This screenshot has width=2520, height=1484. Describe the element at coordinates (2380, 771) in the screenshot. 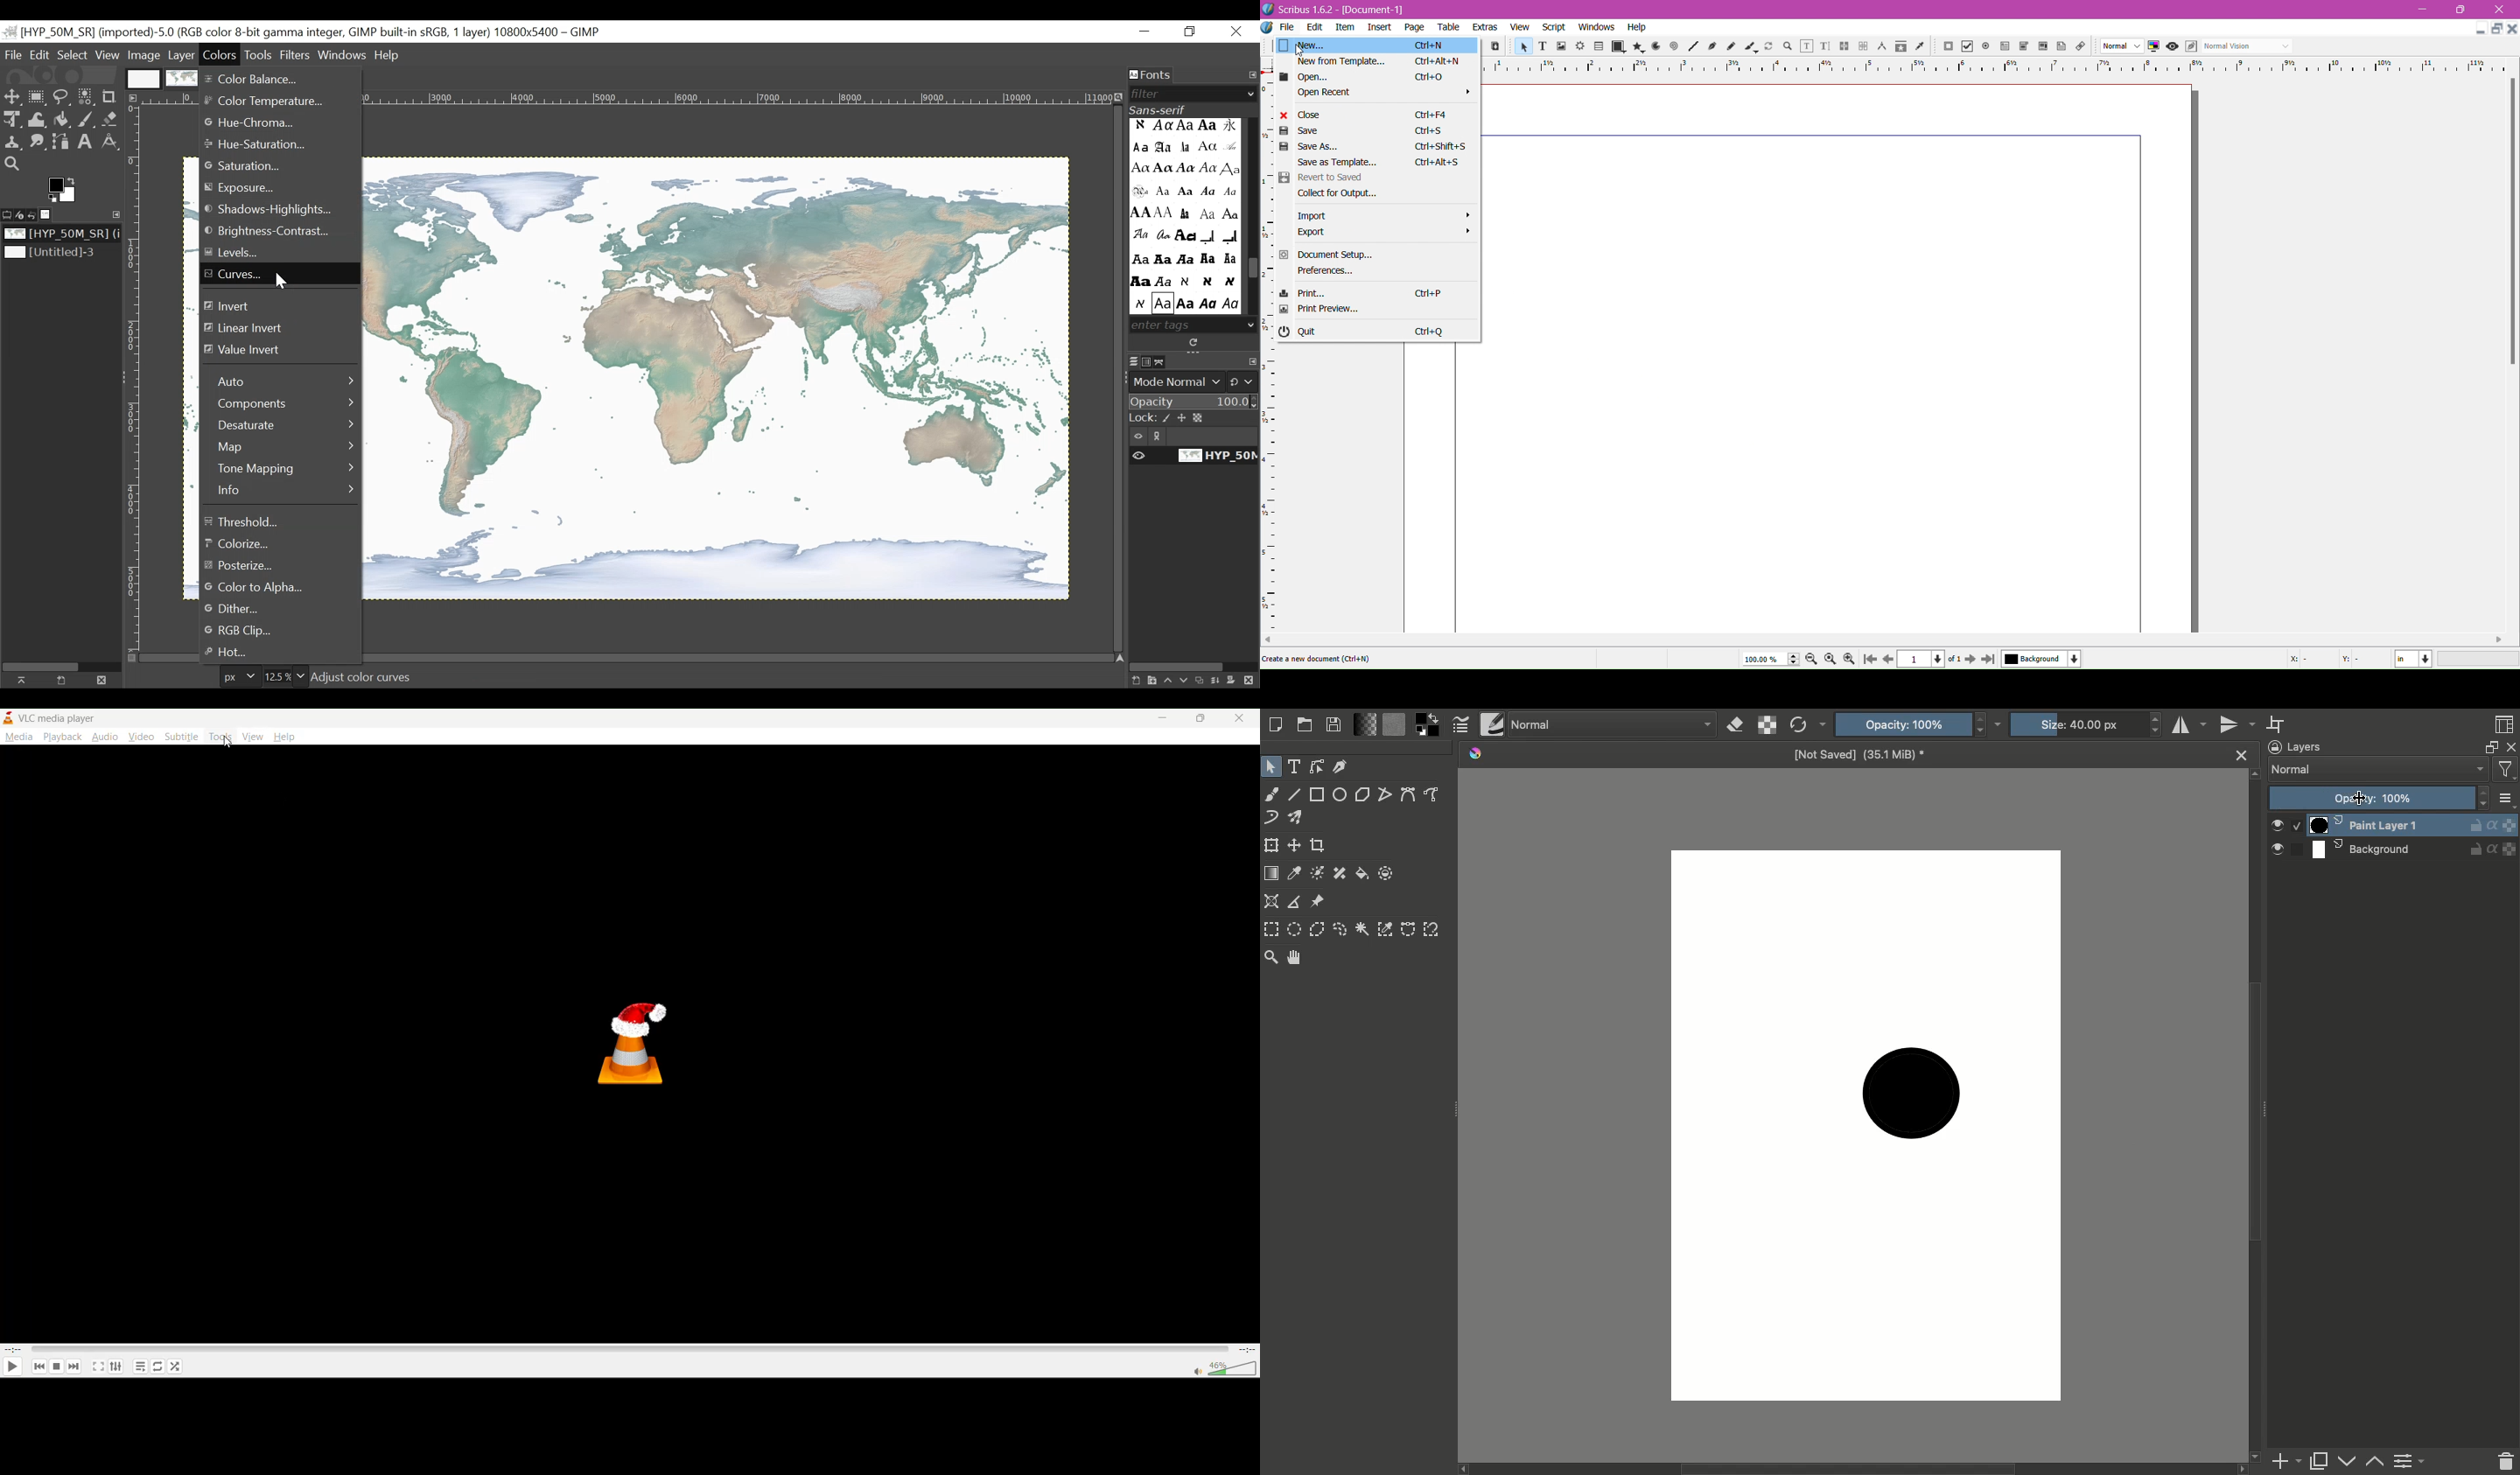

I see `Normal` at that location.